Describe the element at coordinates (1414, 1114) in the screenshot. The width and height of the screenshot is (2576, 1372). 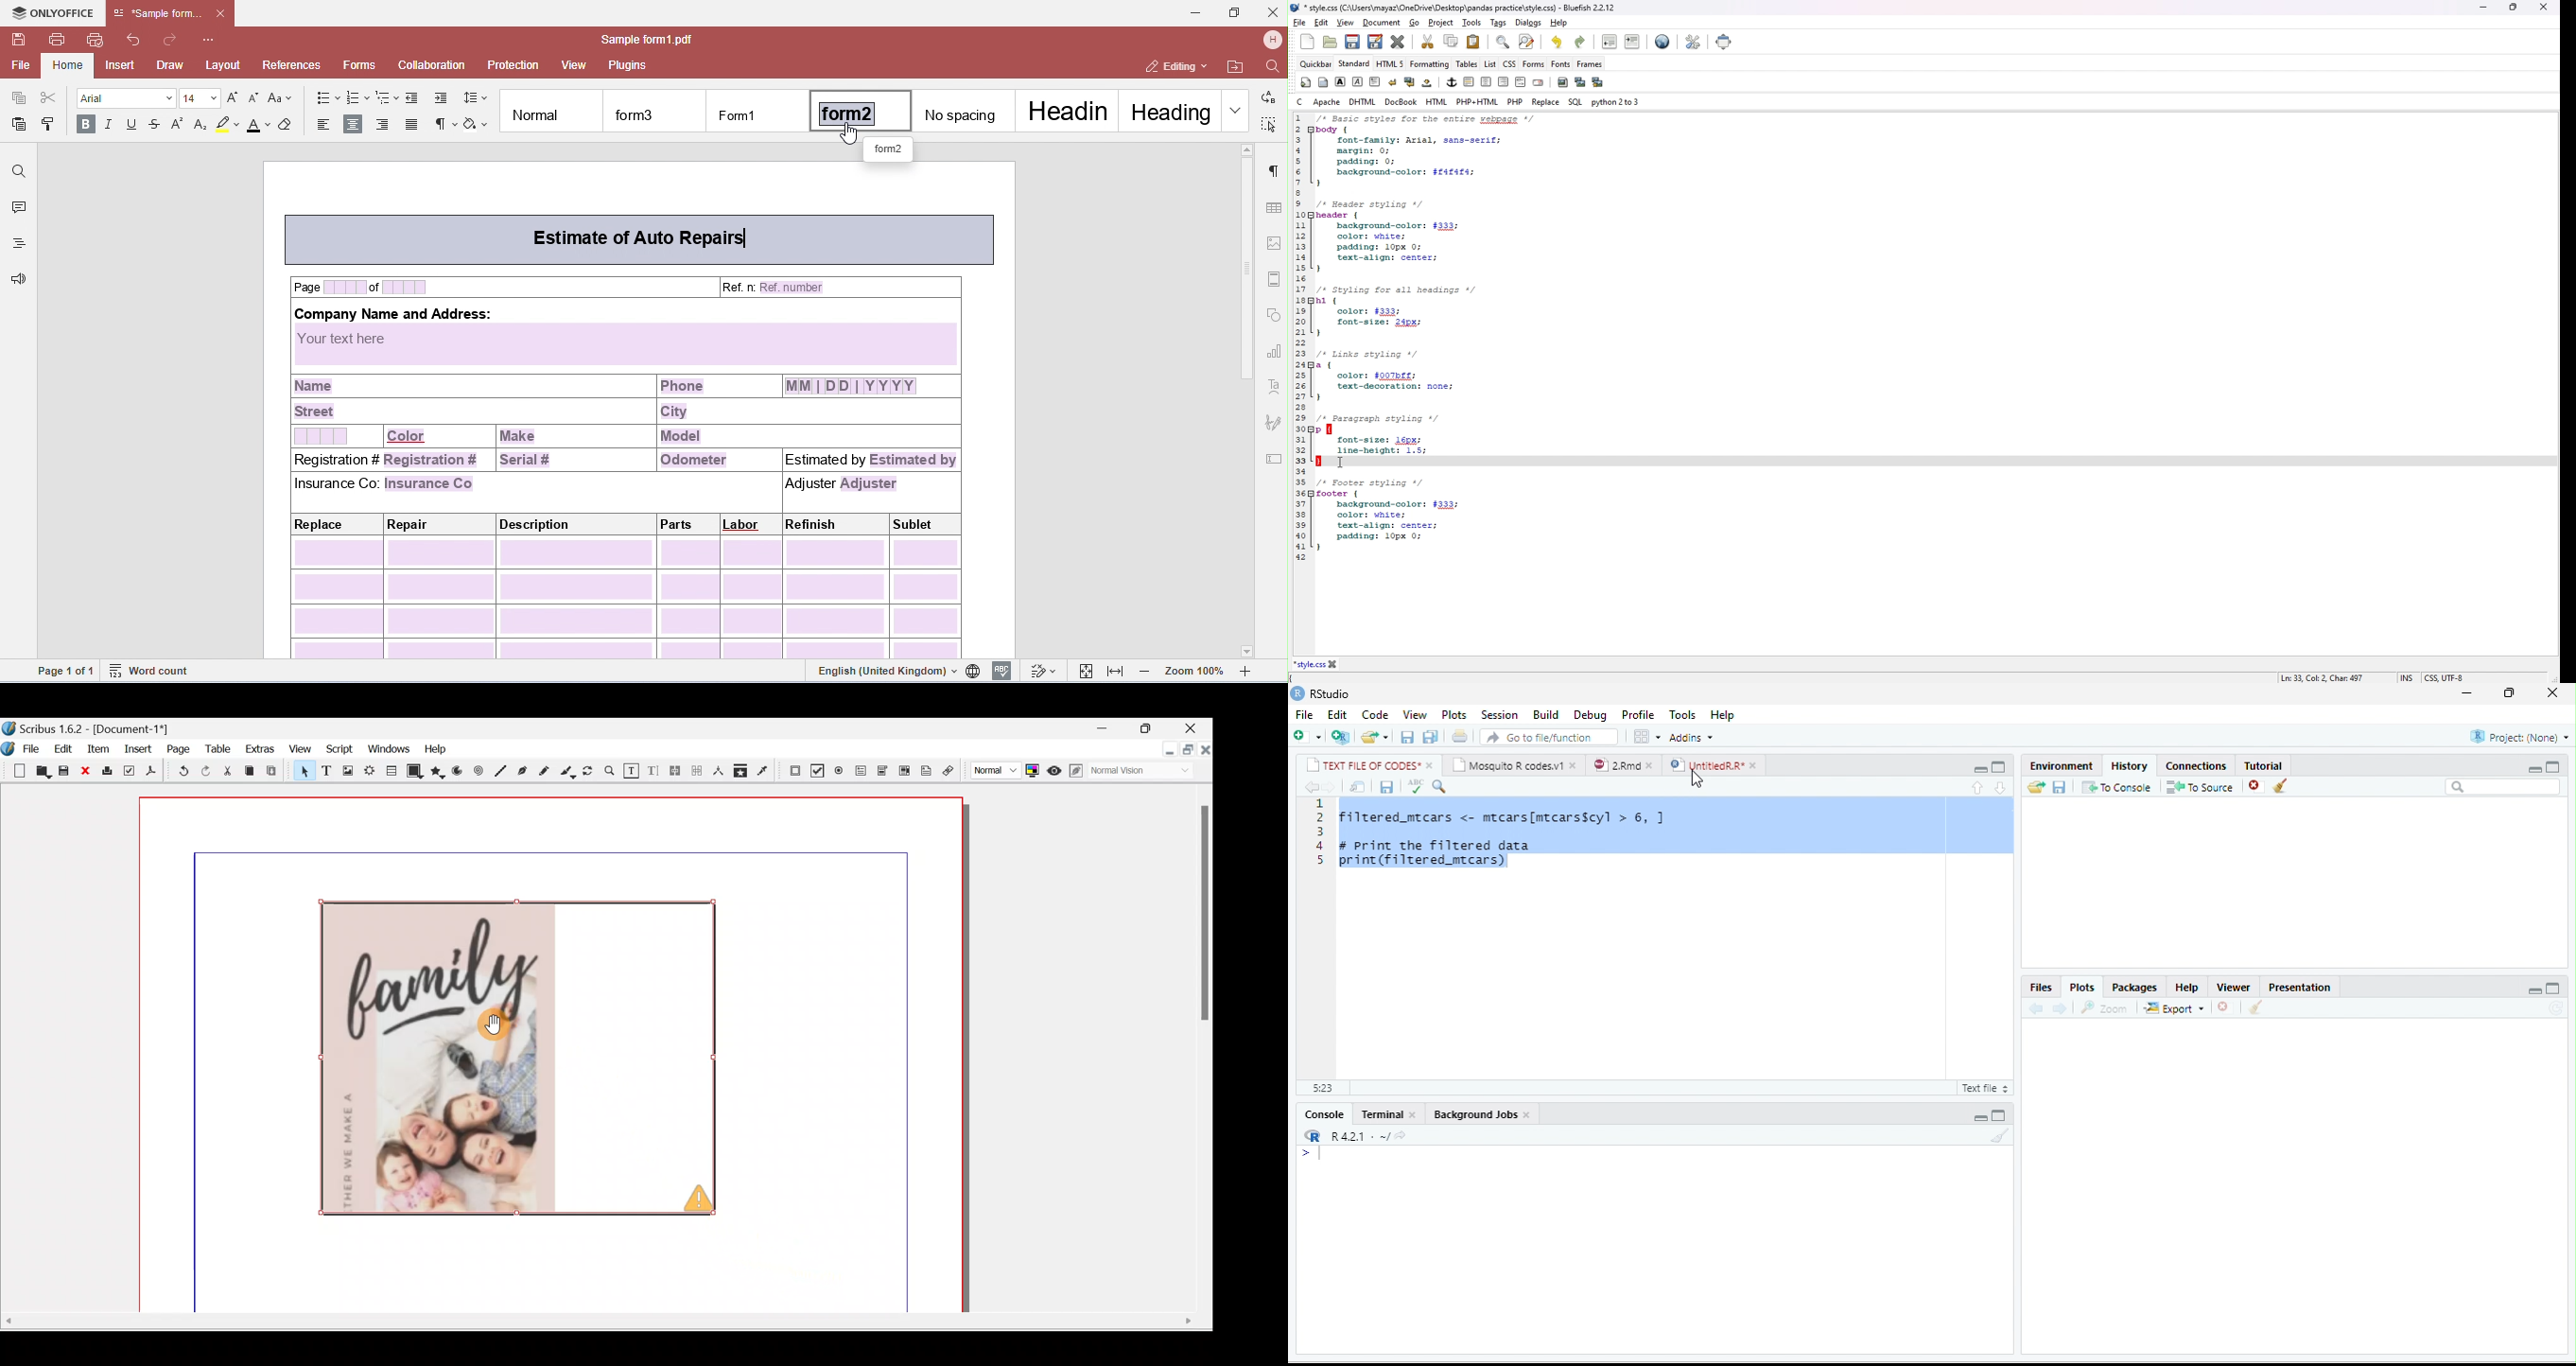
I see `close` at that location.